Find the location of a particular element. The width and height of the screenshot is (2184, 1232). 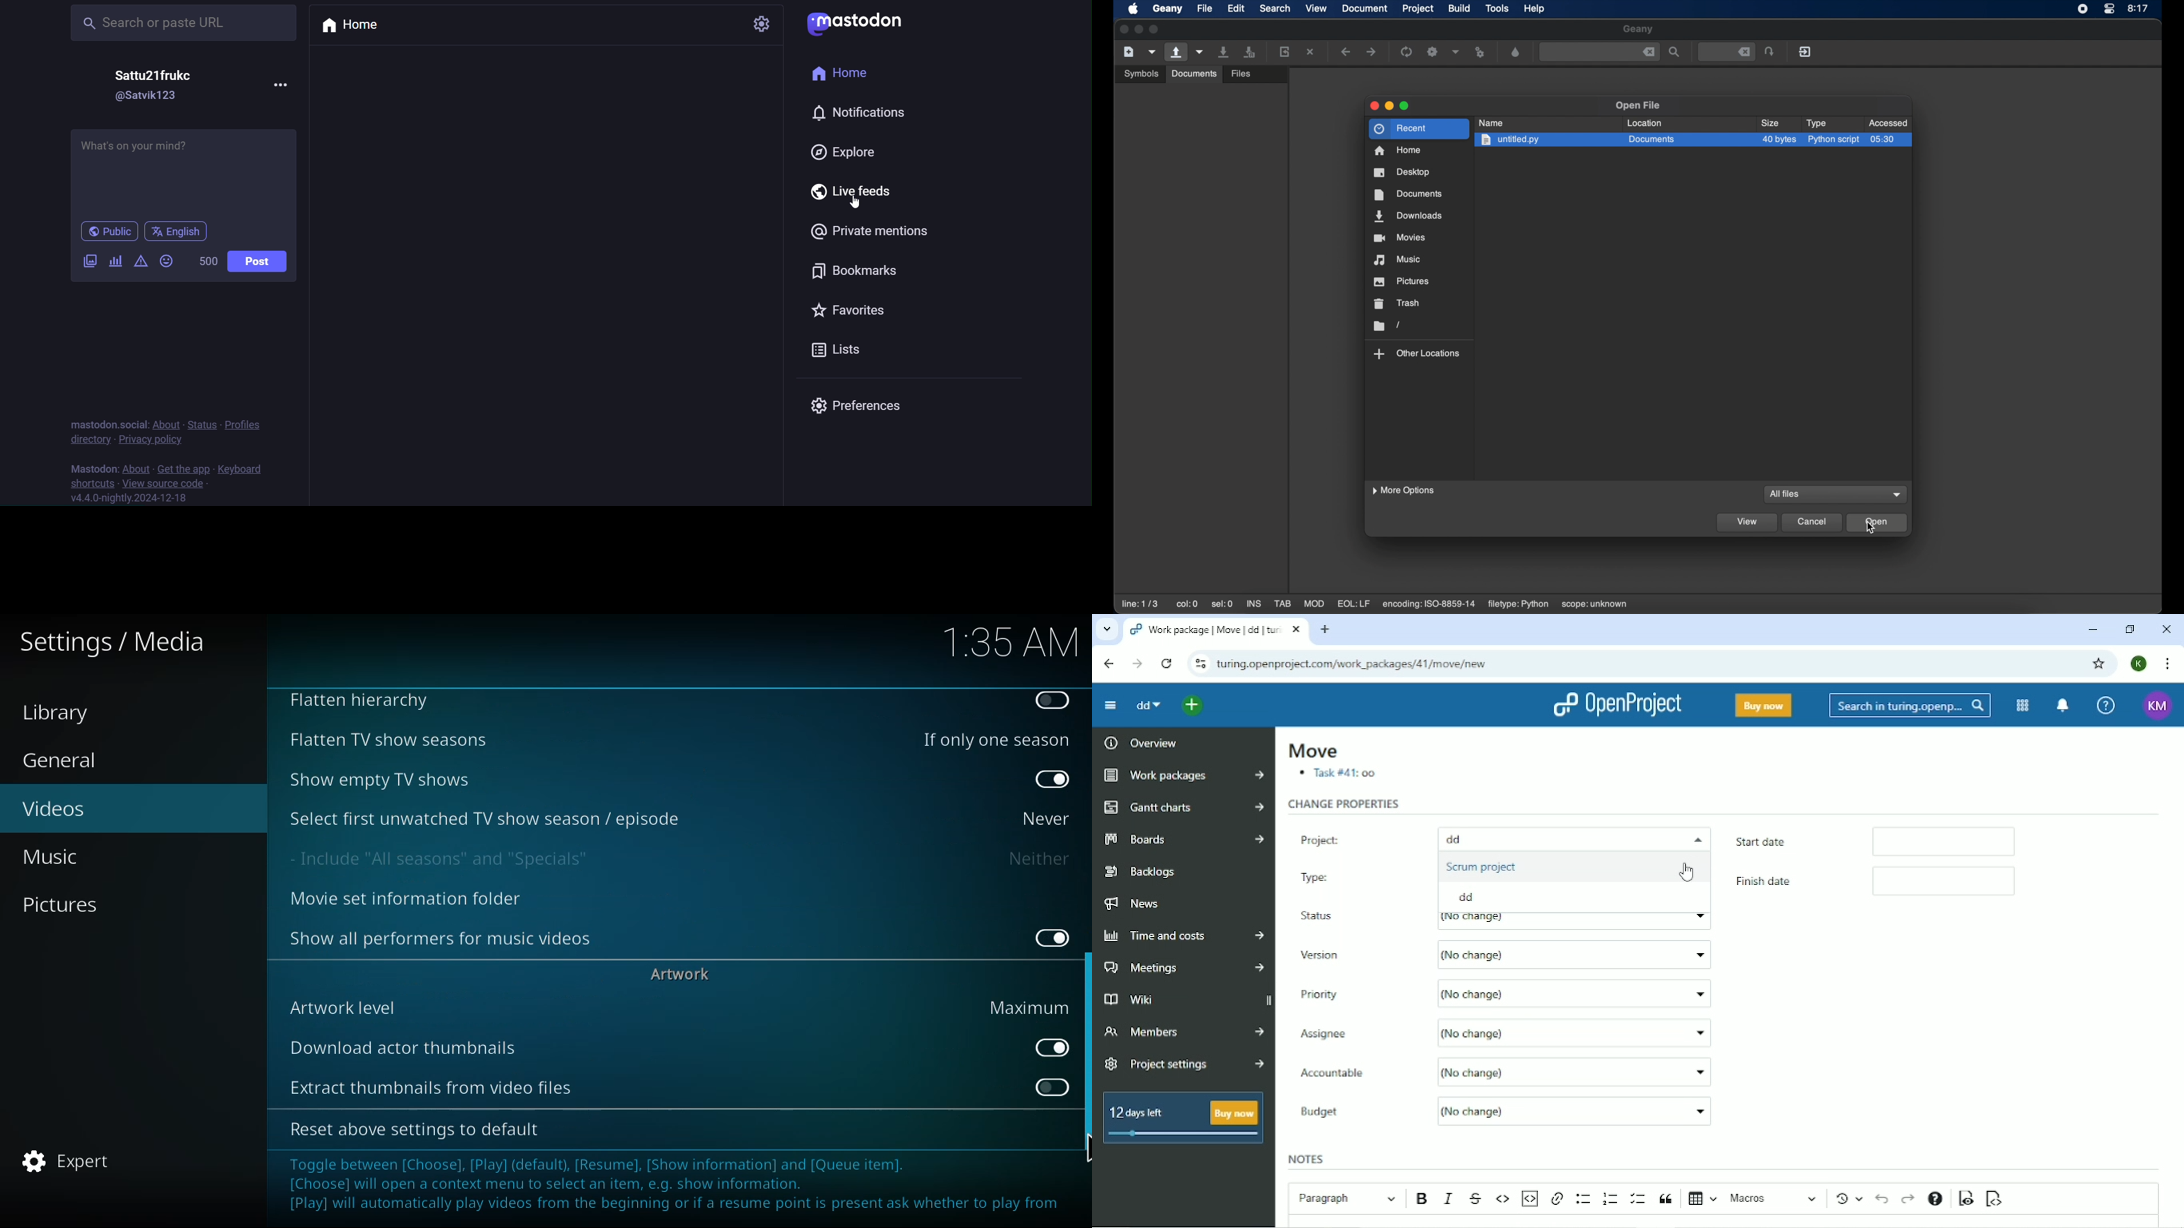

flatten hierarchy is located at coordinates (364, 702).